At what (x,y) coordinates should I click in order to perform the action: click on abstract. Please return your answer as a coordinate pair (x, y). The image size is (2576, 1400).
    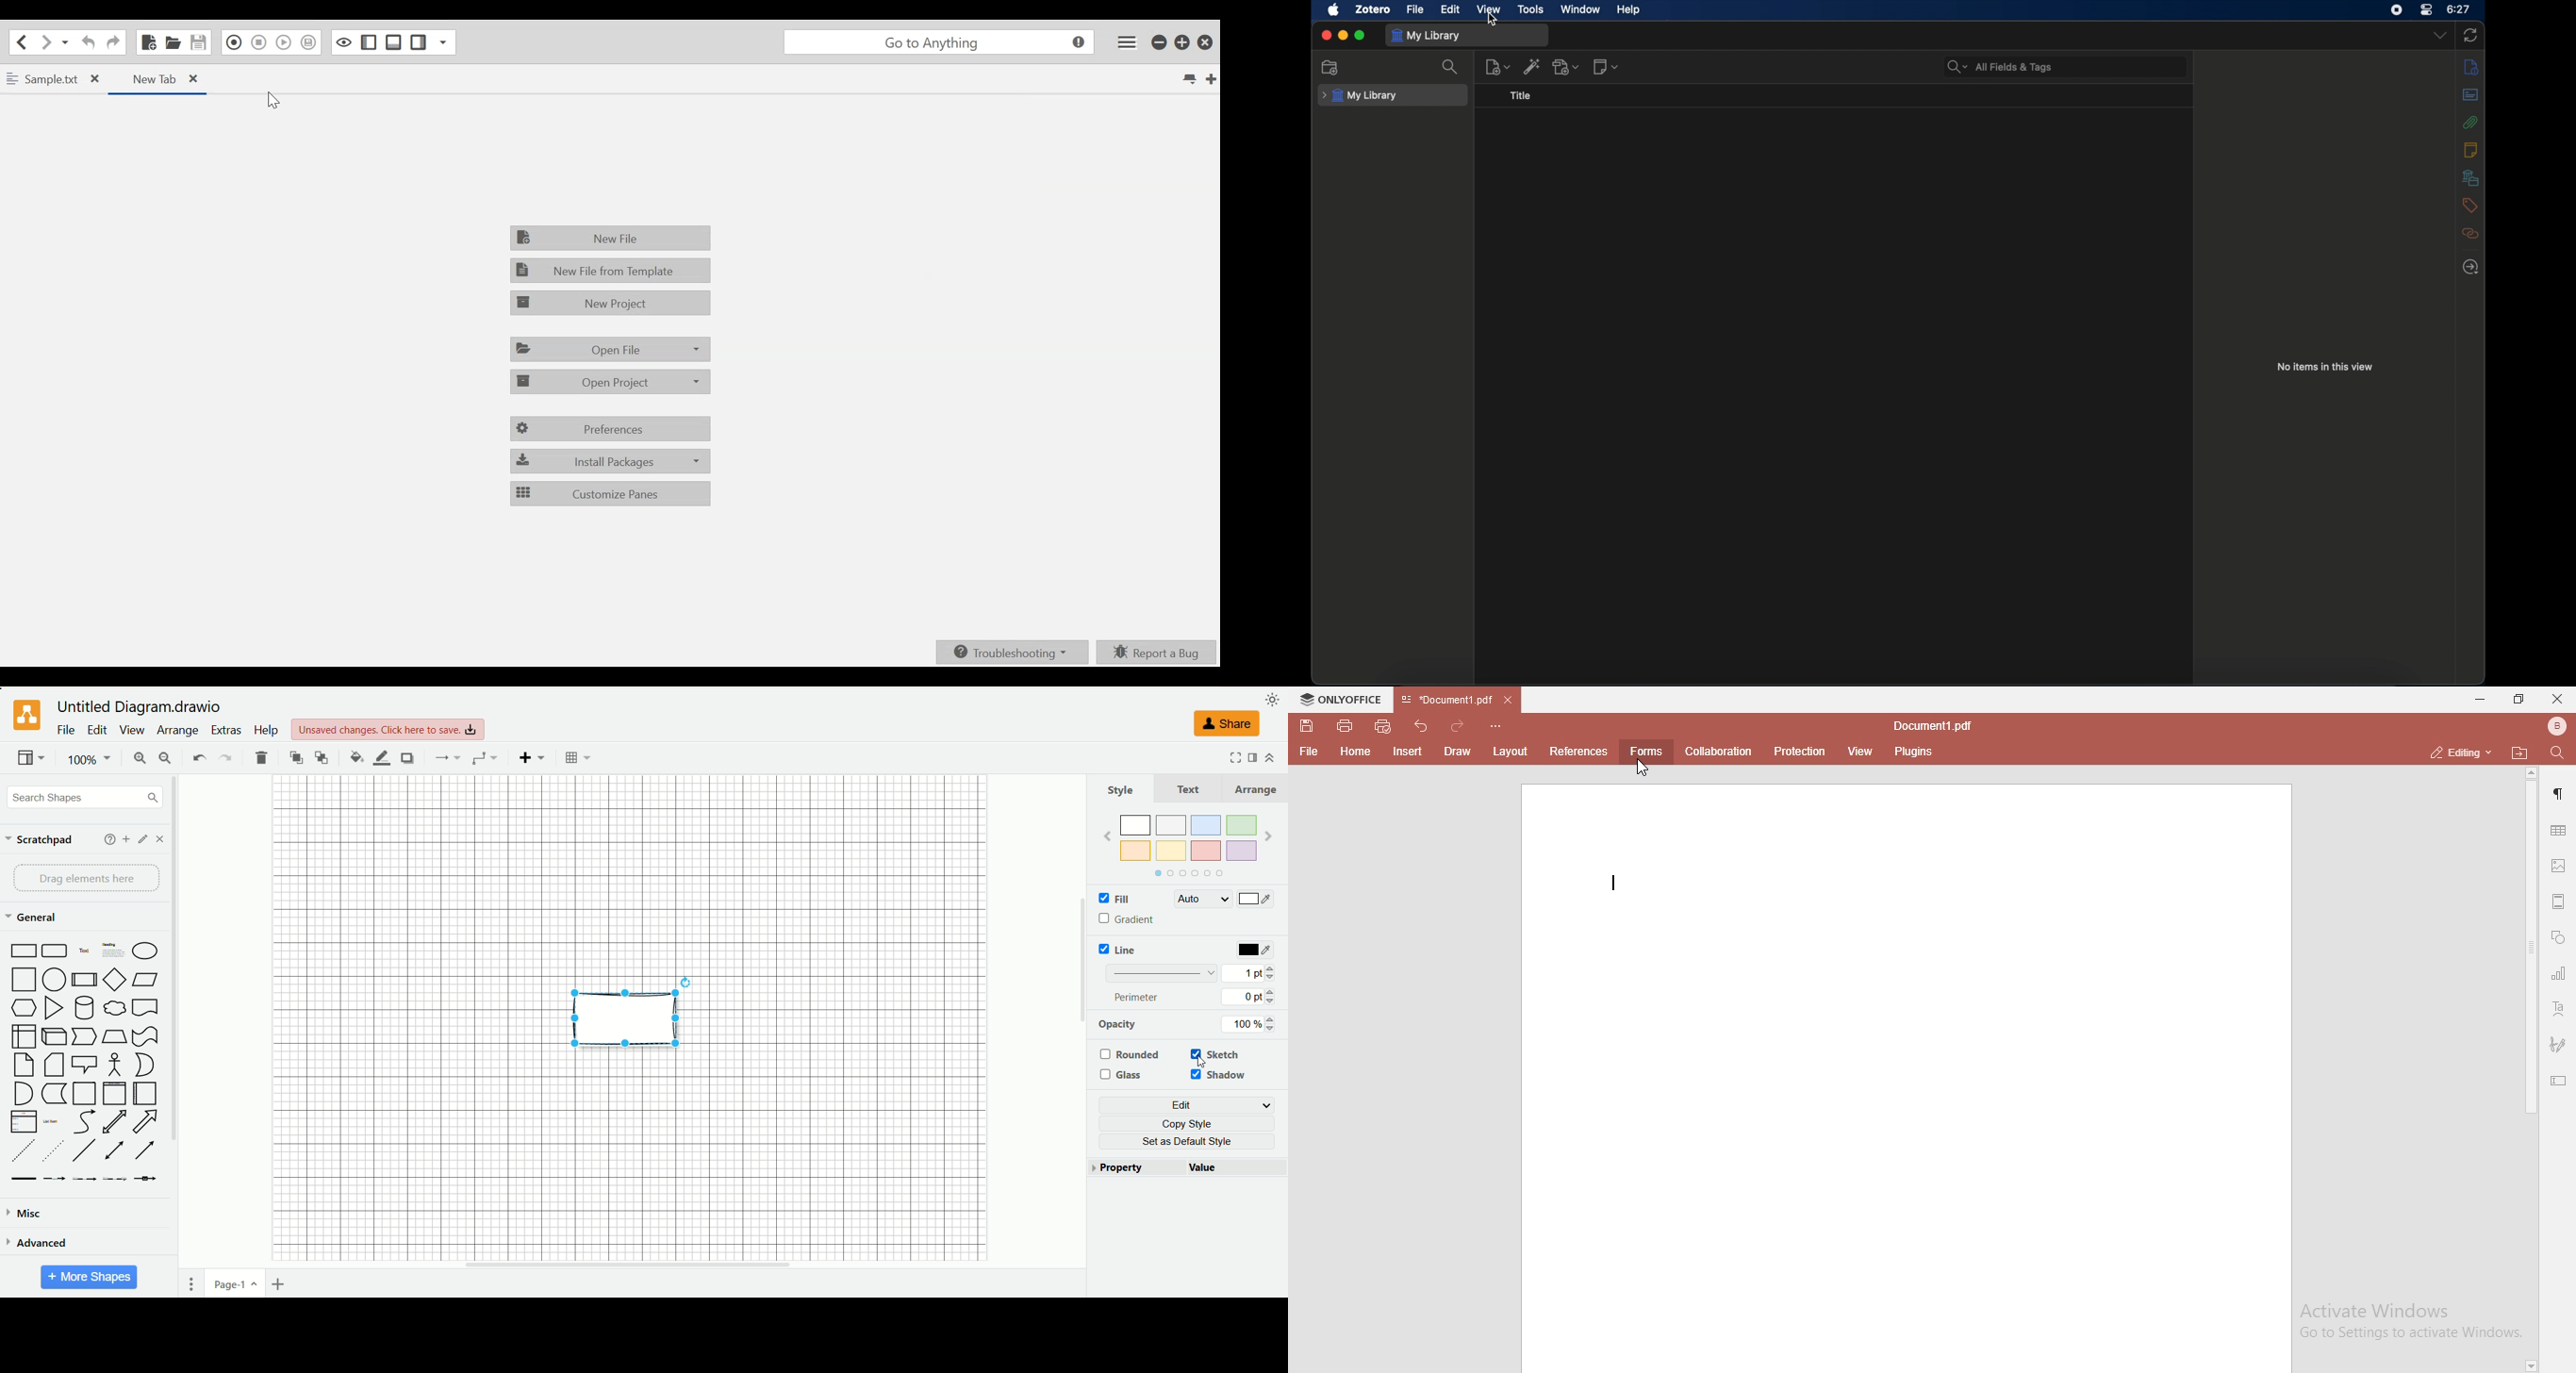
    Looking at the image, I should click on (2471, 94).